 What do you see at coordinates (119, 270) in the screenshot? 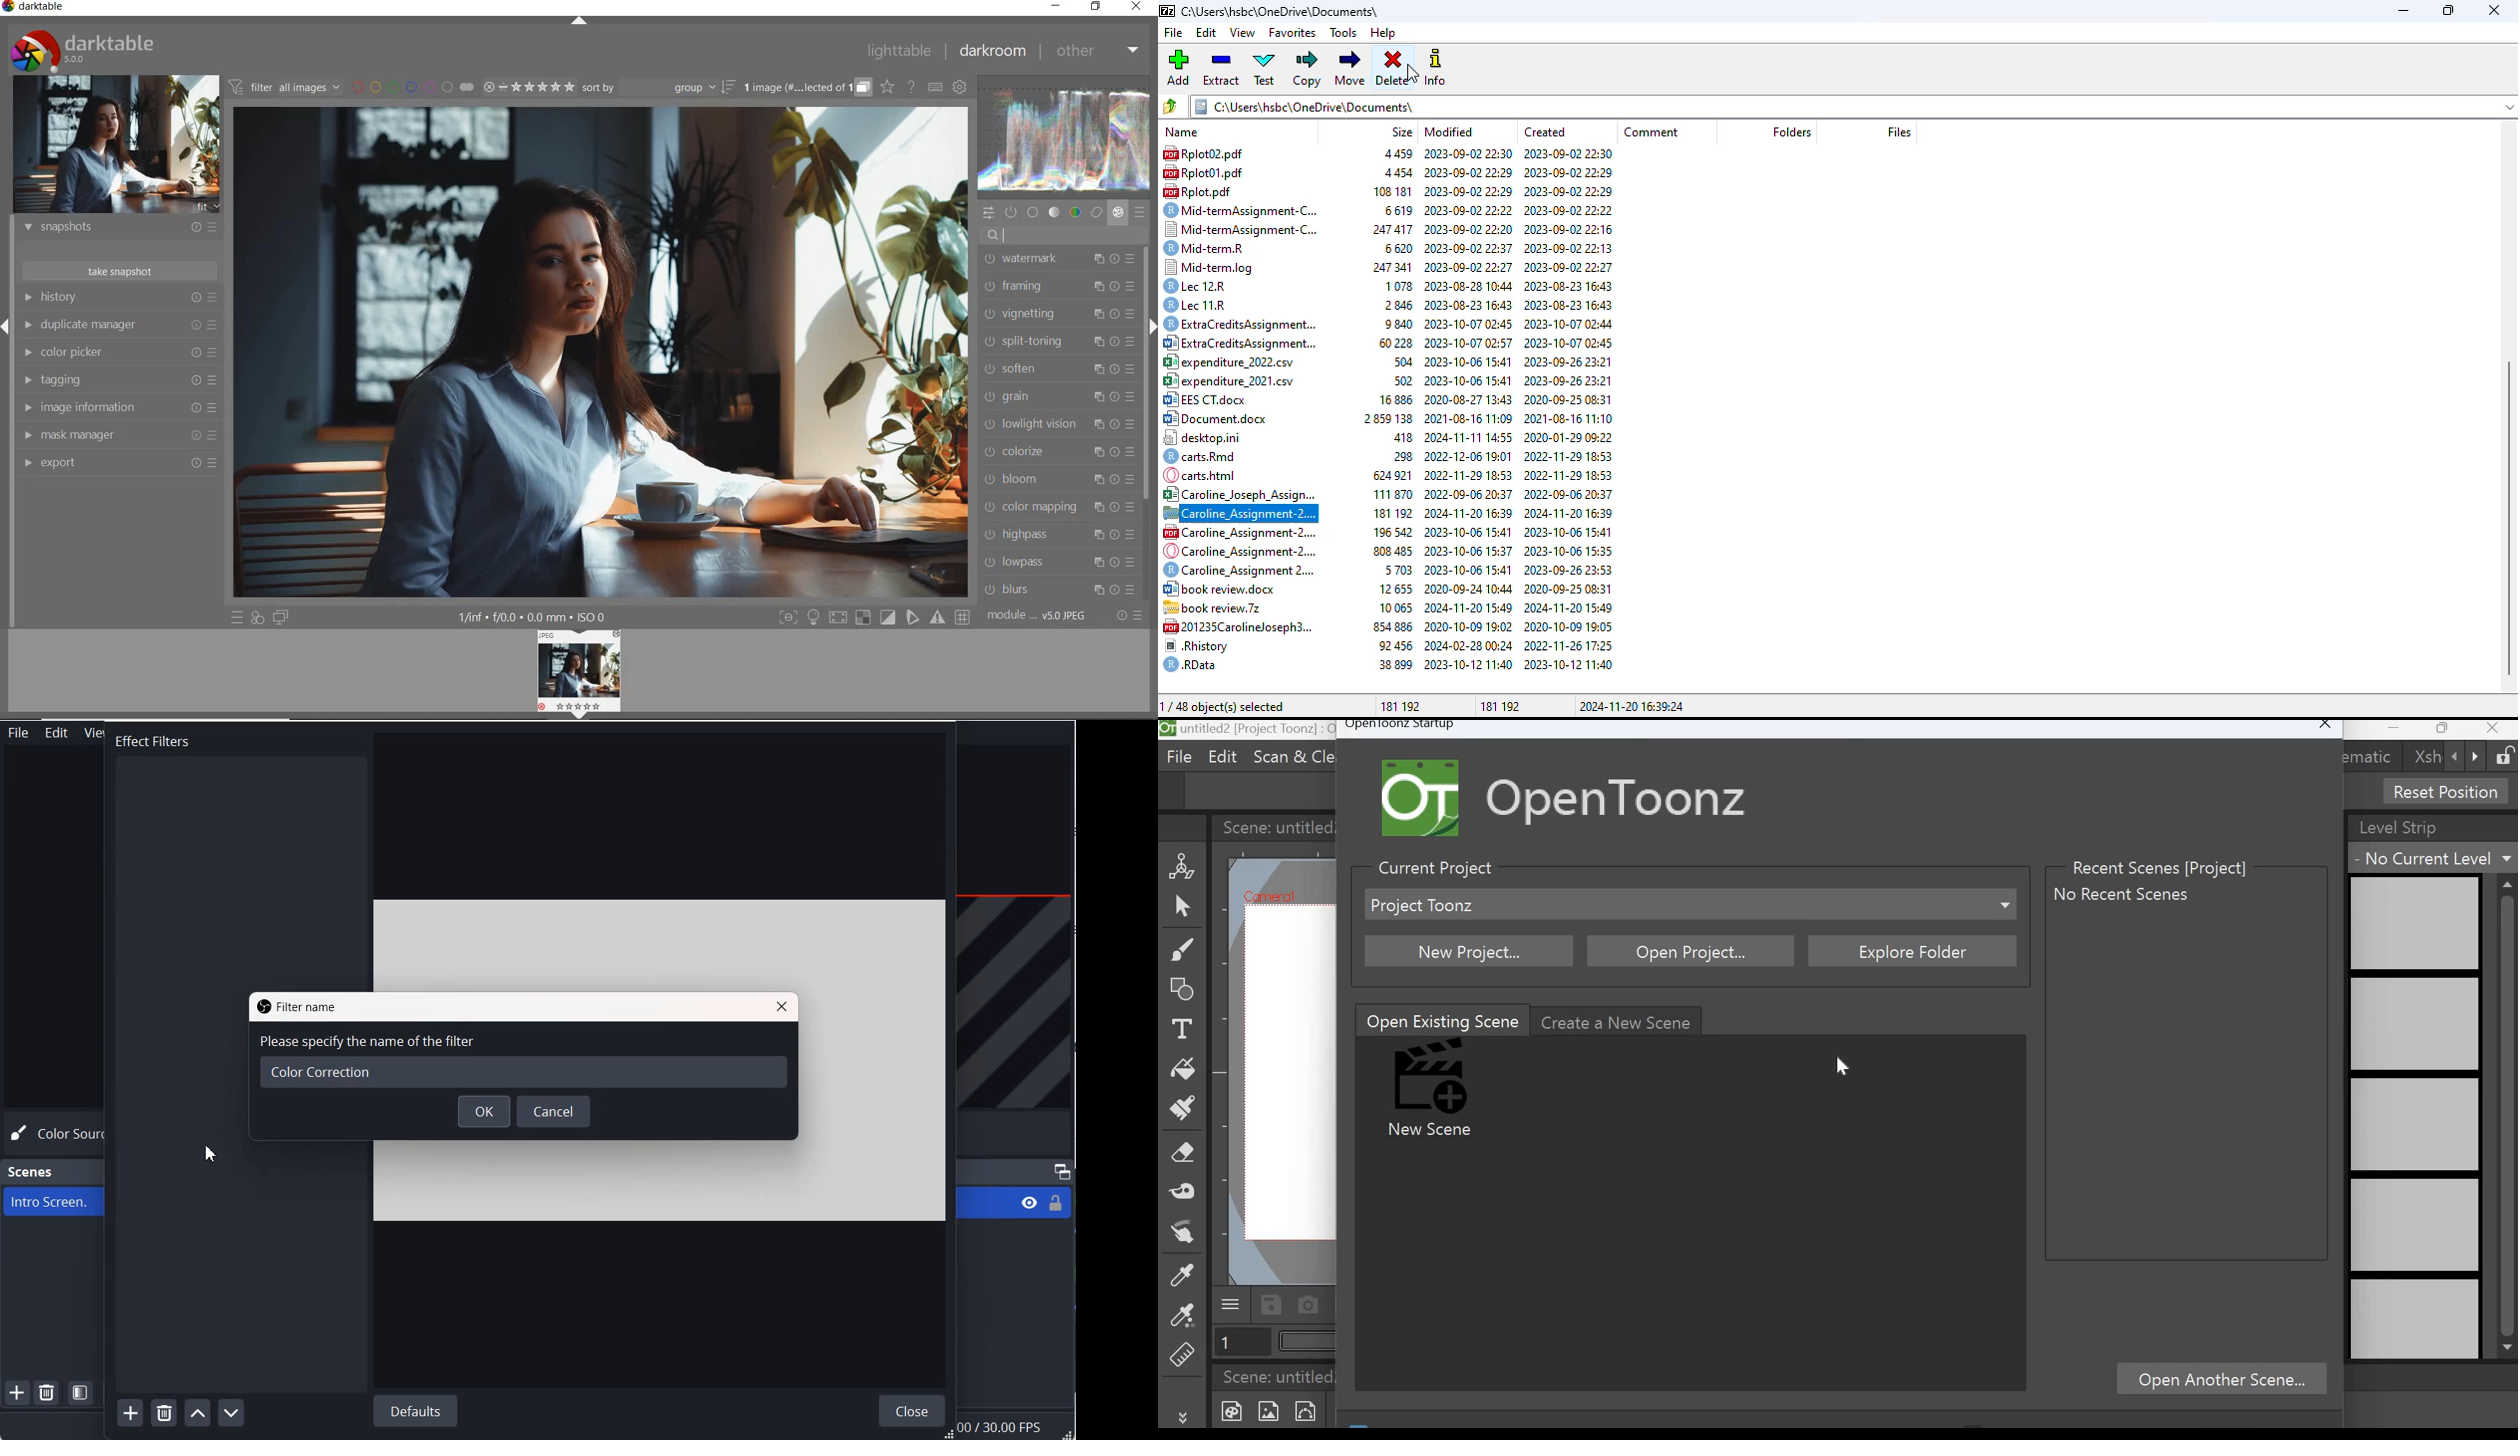
I see `take snapshot` at bounding box center [119, 270].